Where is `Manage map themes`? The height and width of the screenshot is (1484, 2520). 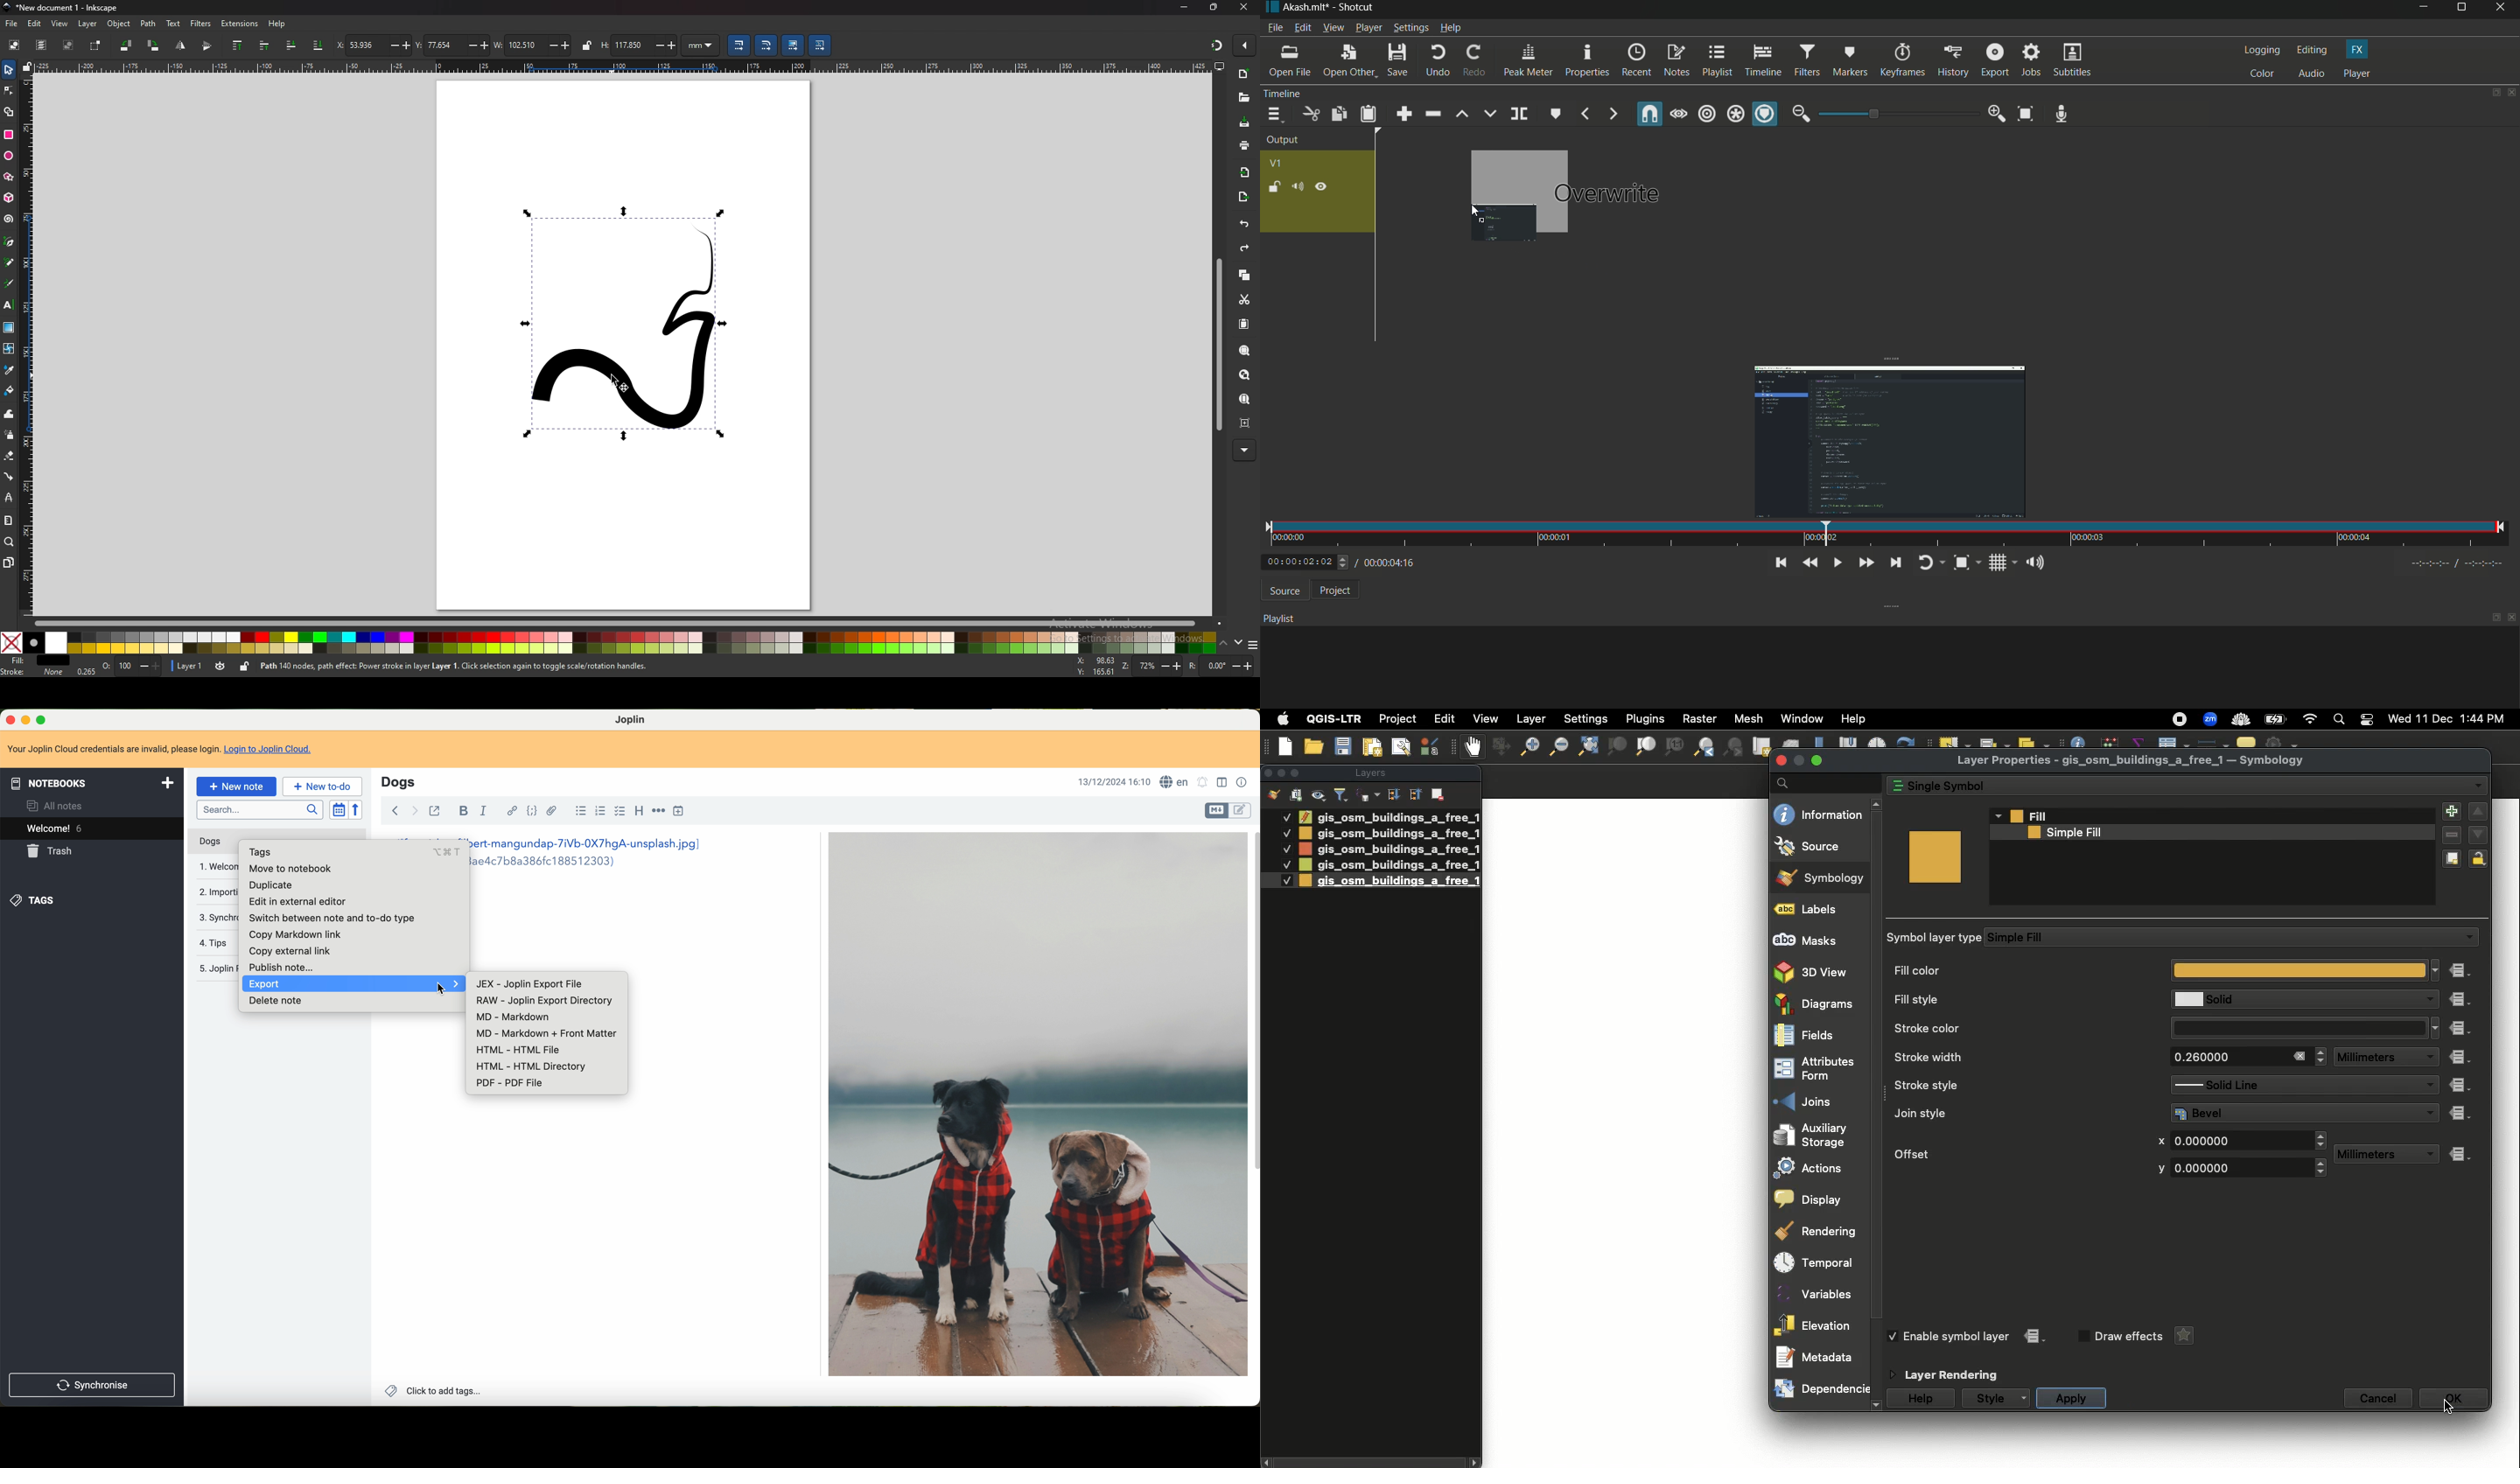 Manage map themes is located at coordinates (1320, 795).